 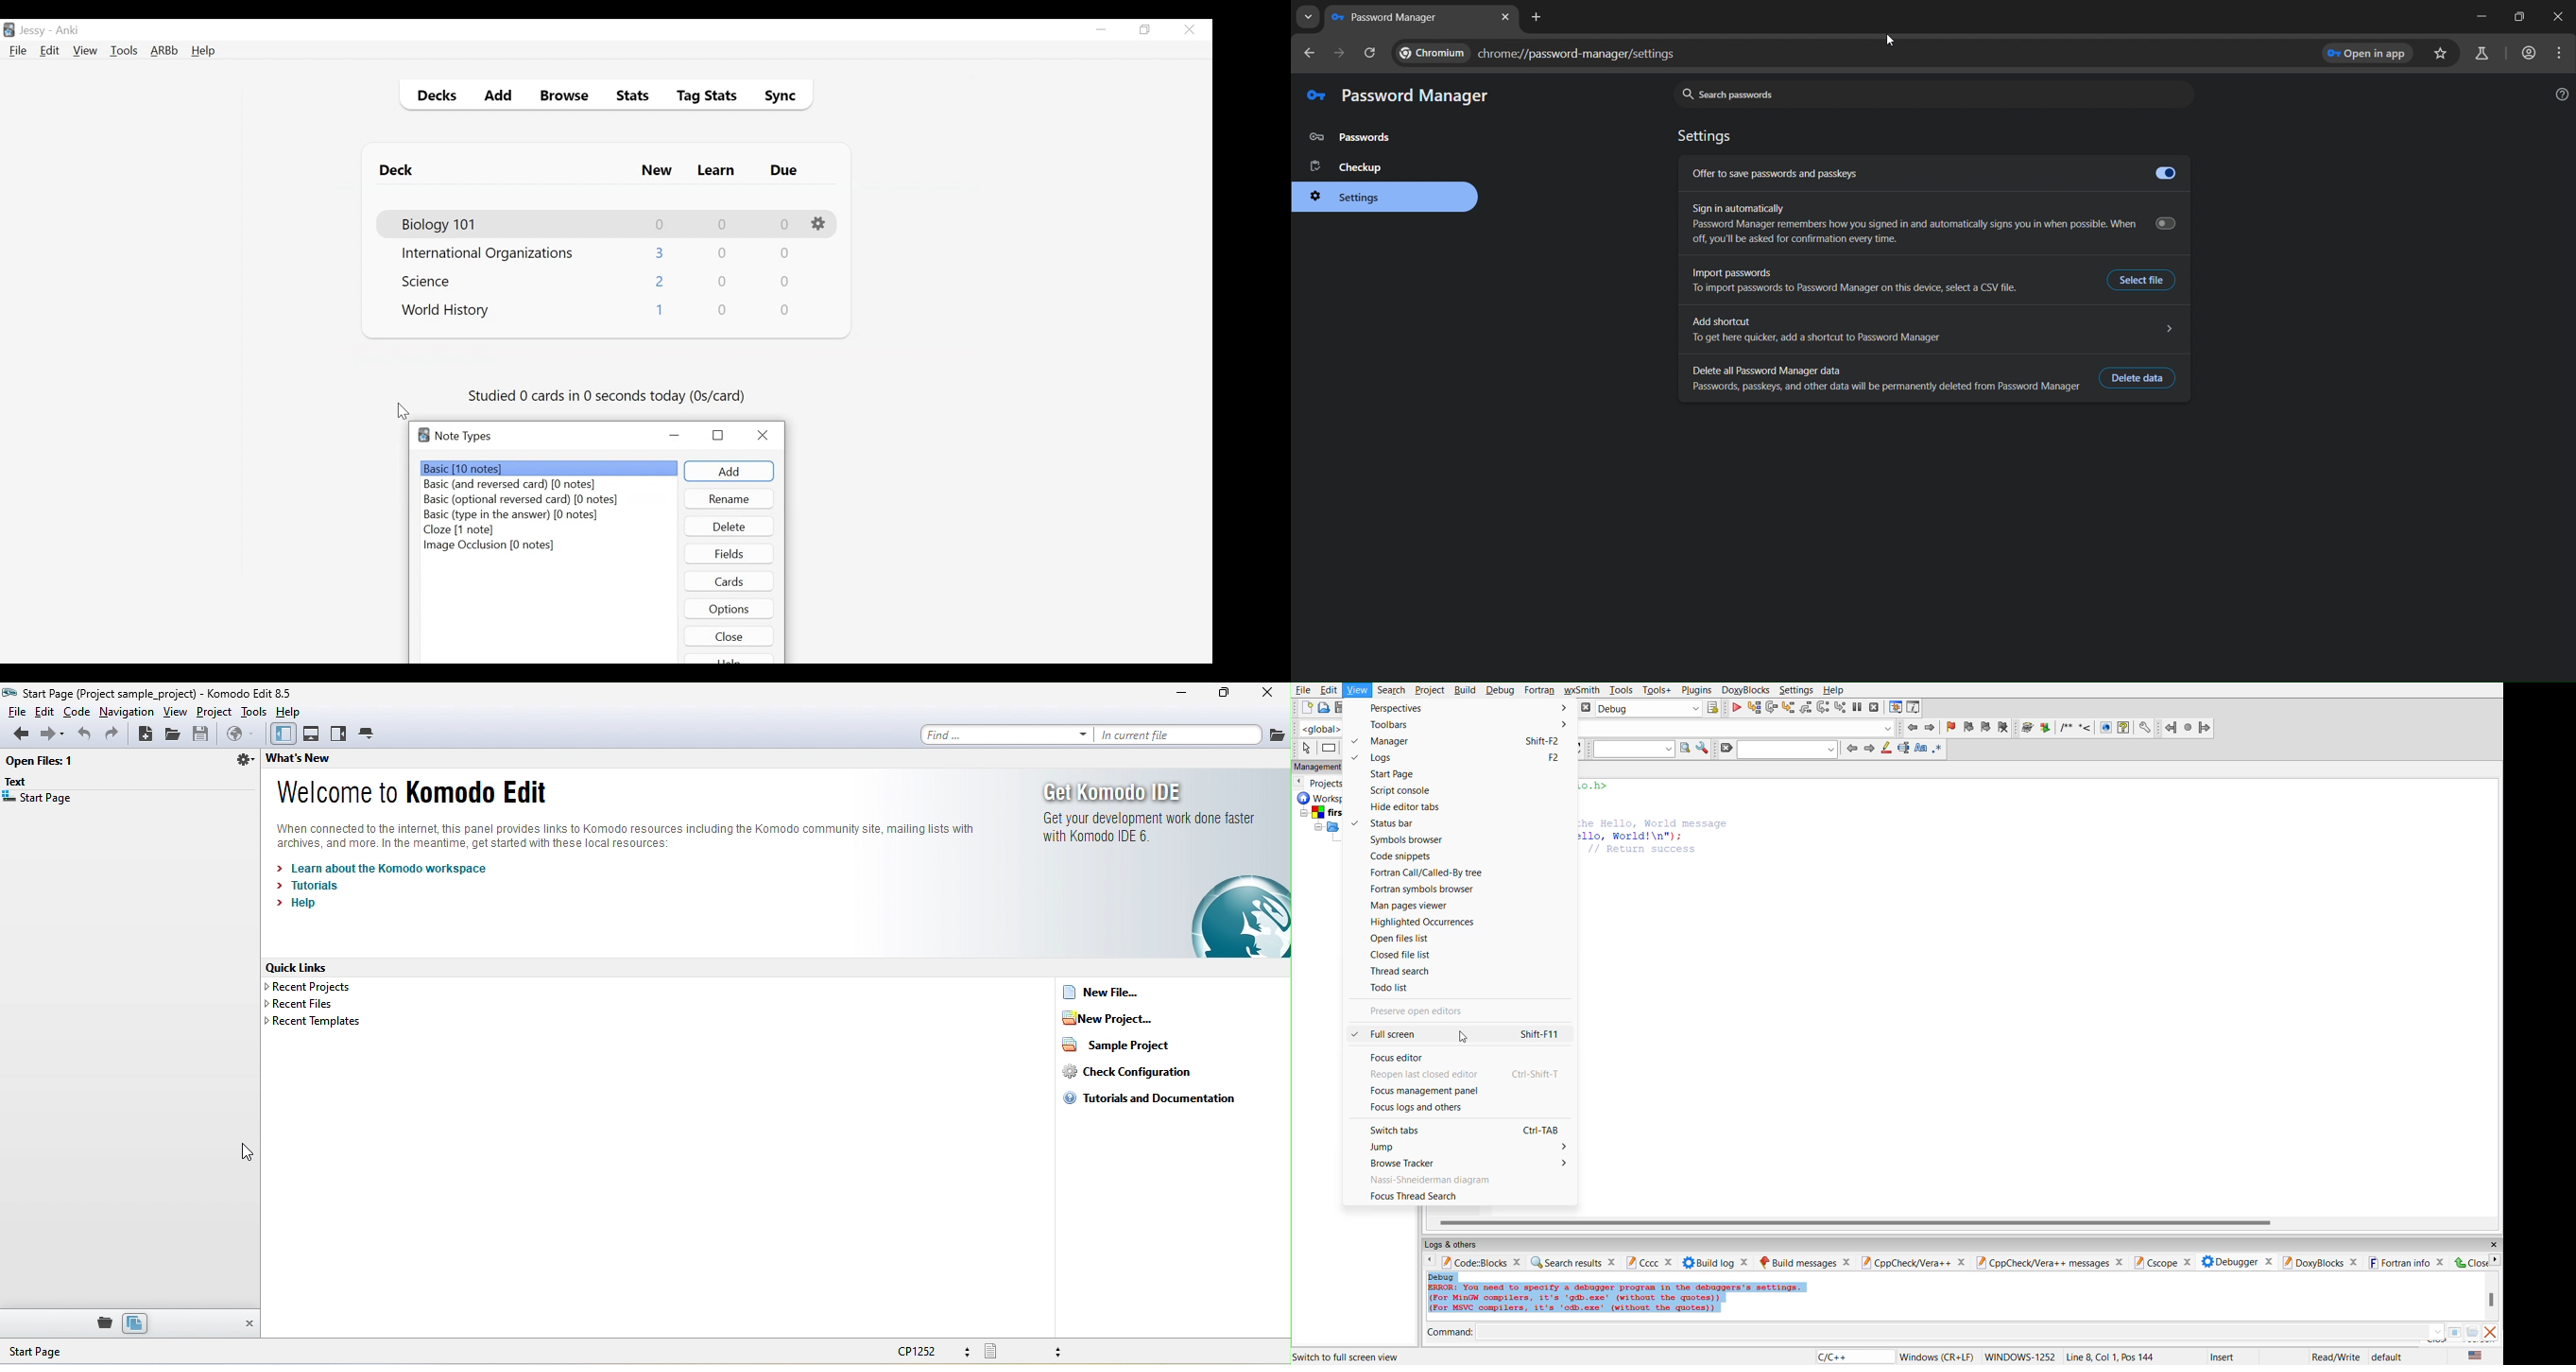 What do you see at coordinates (203, 52) in the screenshot?
I see `Help` at bounding box center [203, 52].